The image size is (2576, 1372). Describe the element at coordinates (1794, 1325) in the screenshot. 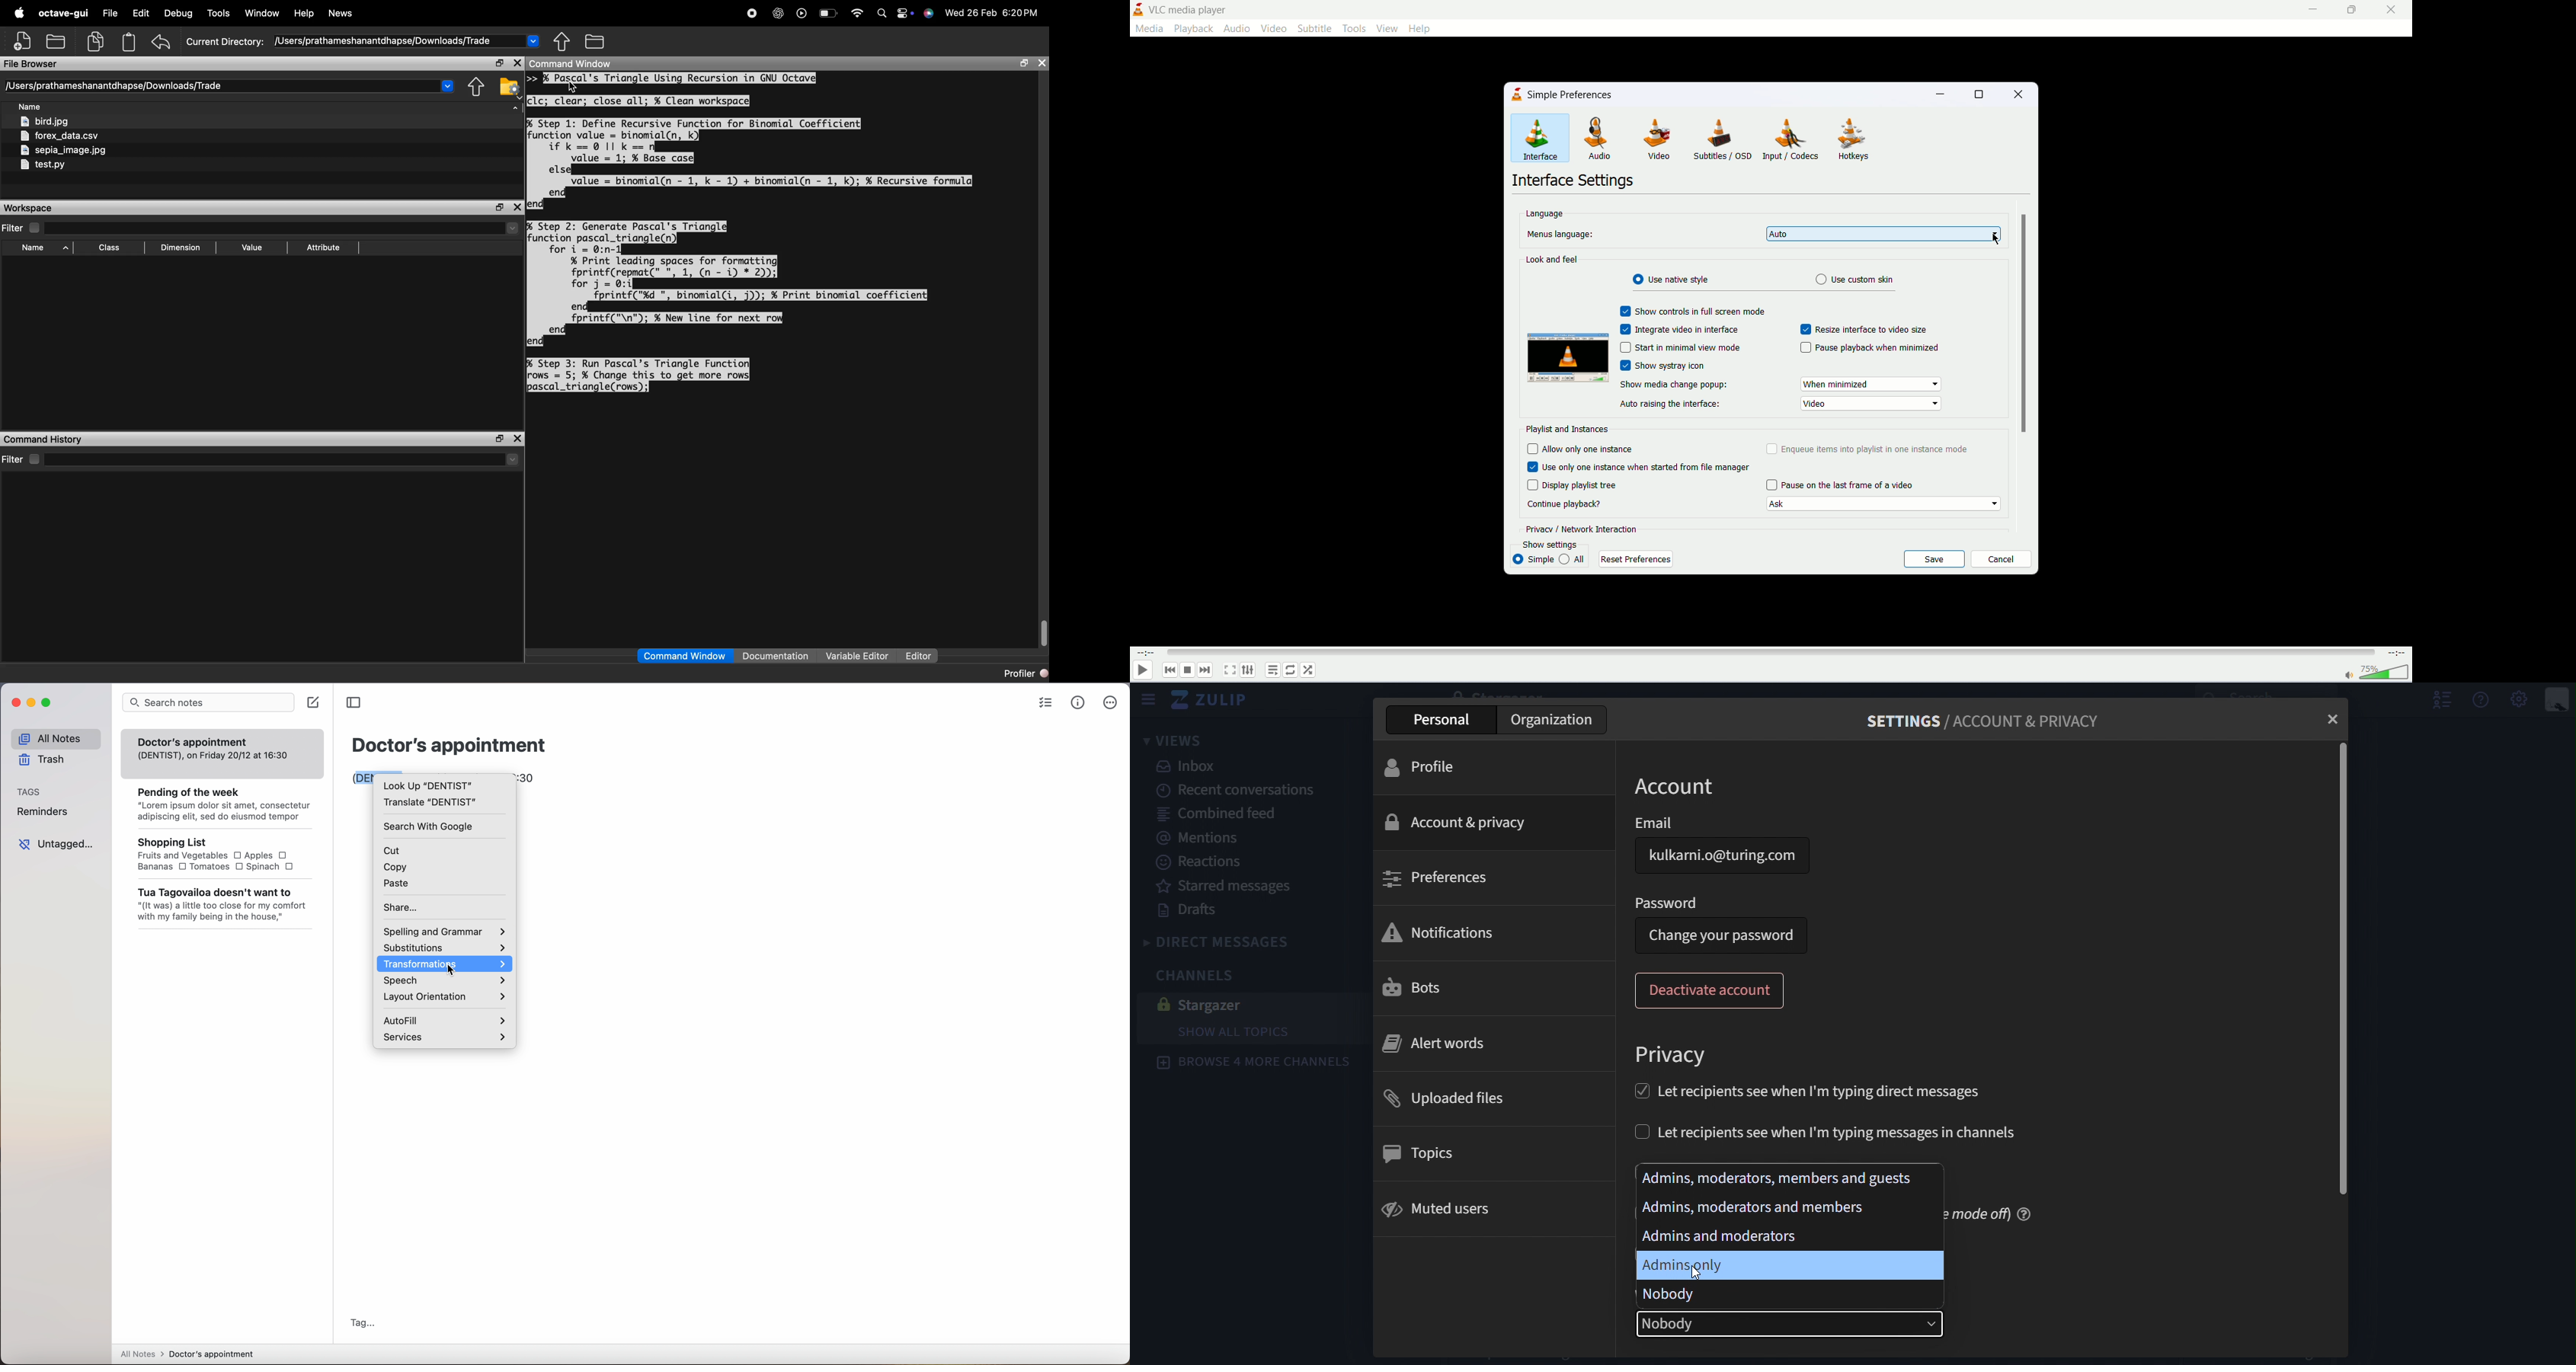

I see `select who can access your email address` at that location.